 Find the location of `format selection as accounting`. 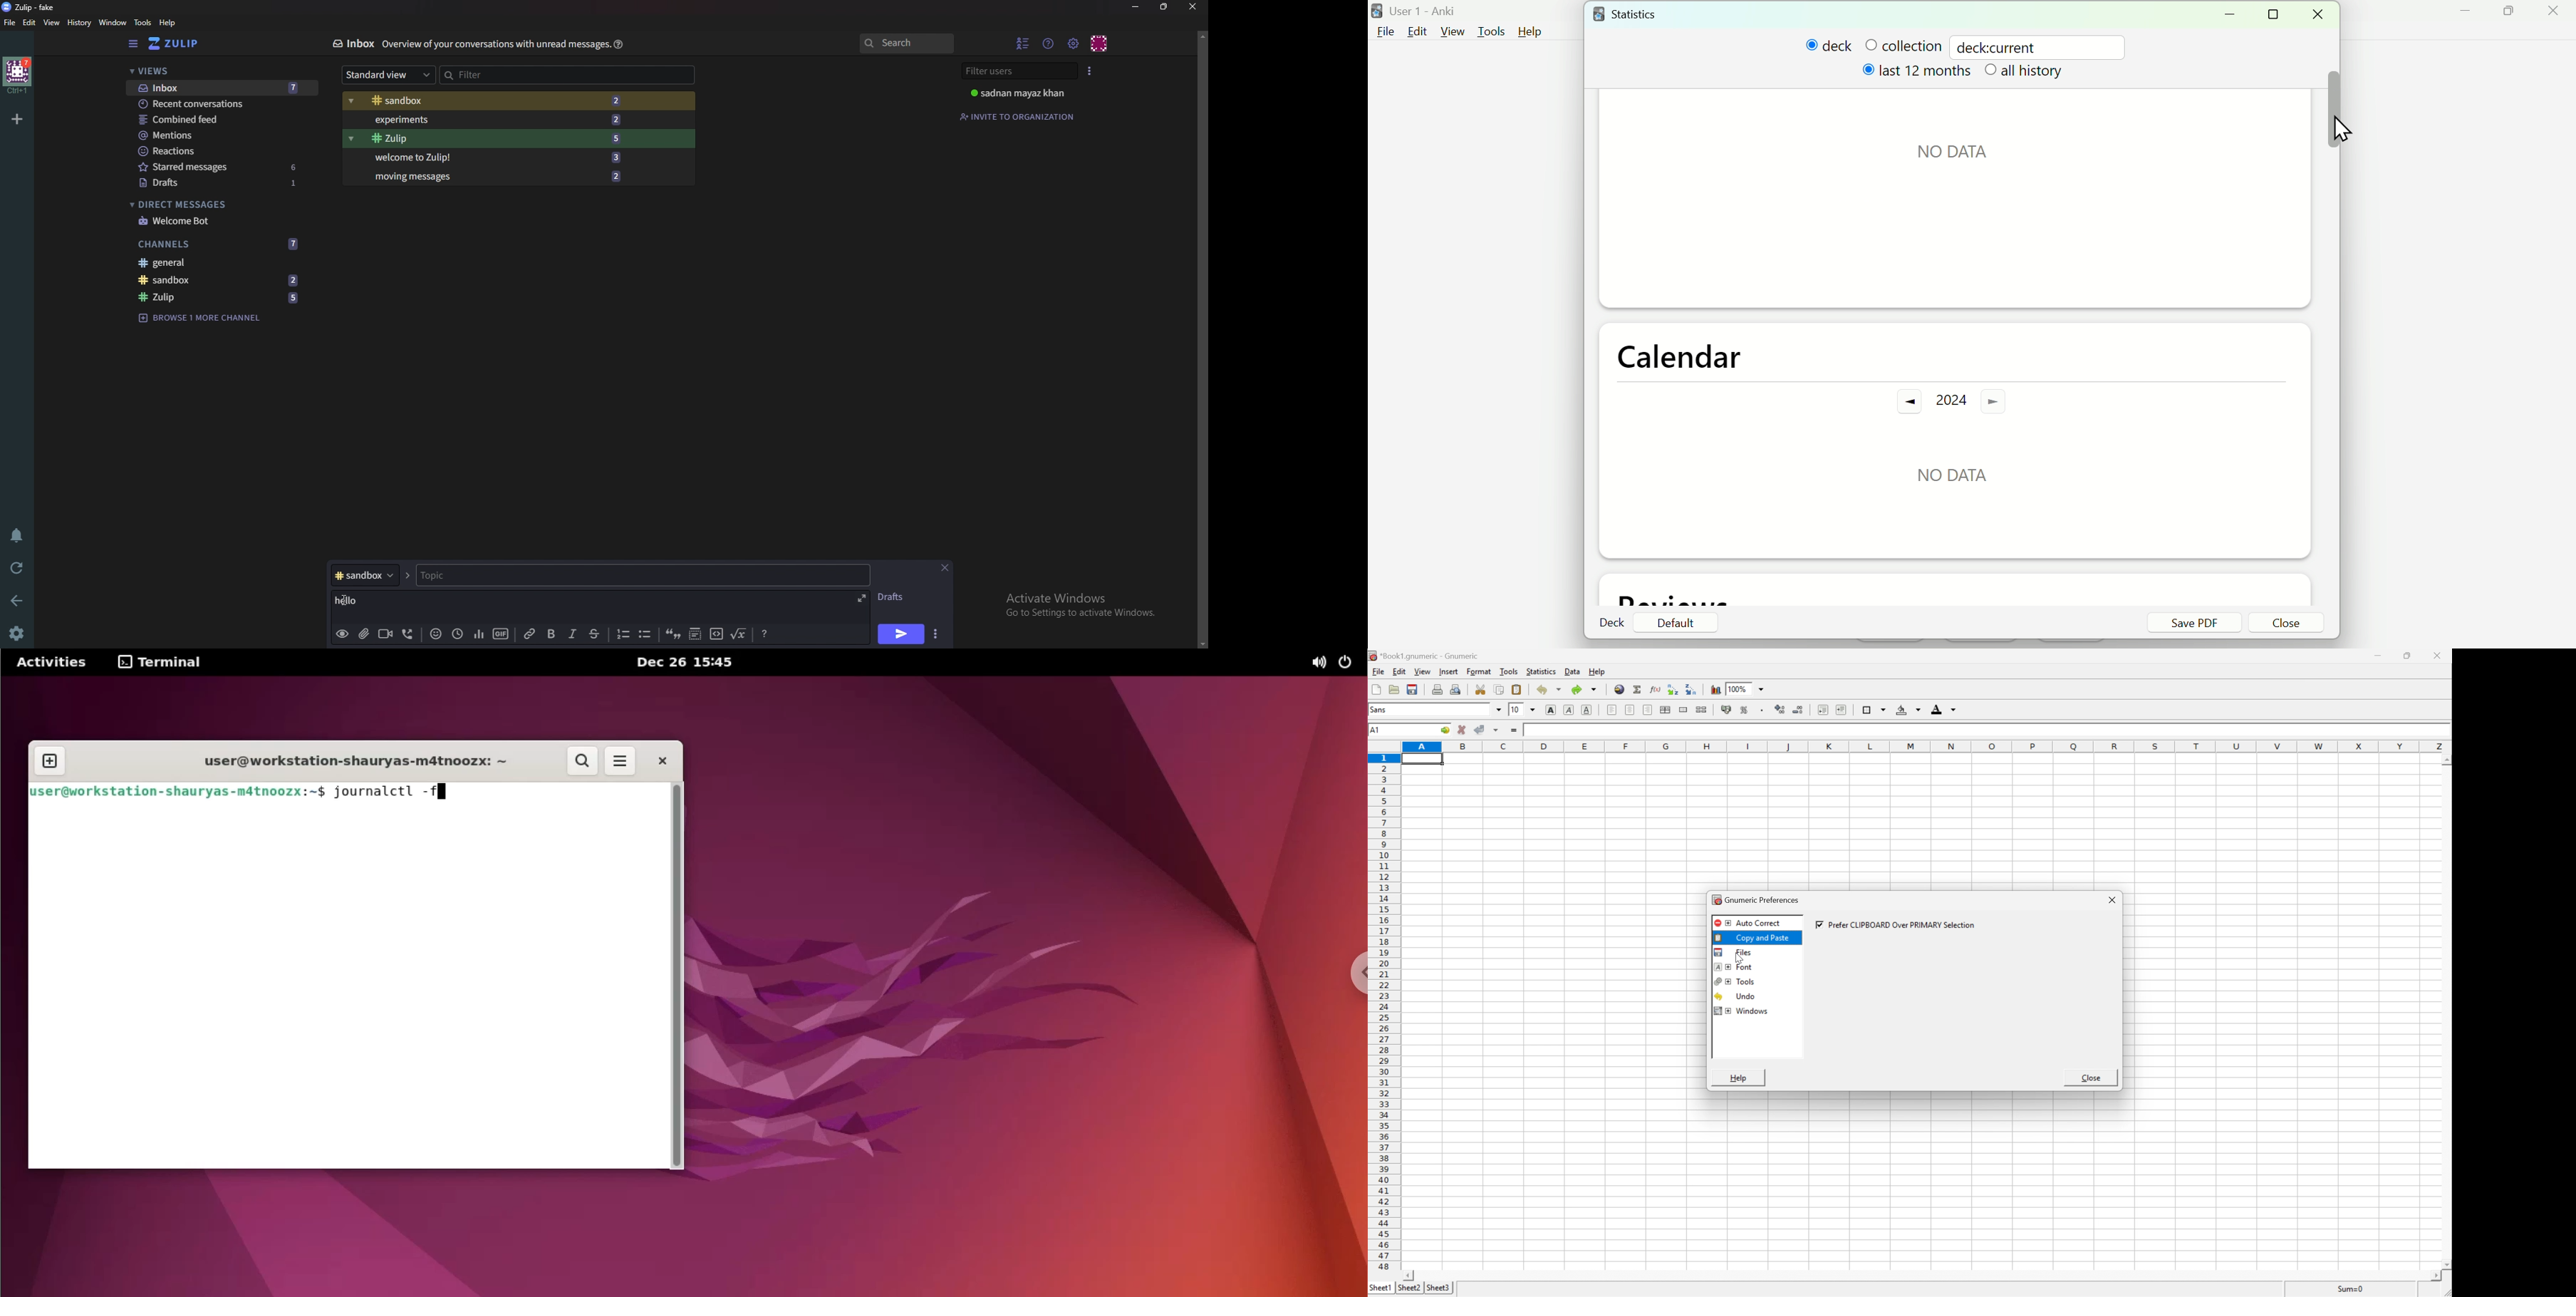

format selection as accounting is located at coordinates (1725, 708).